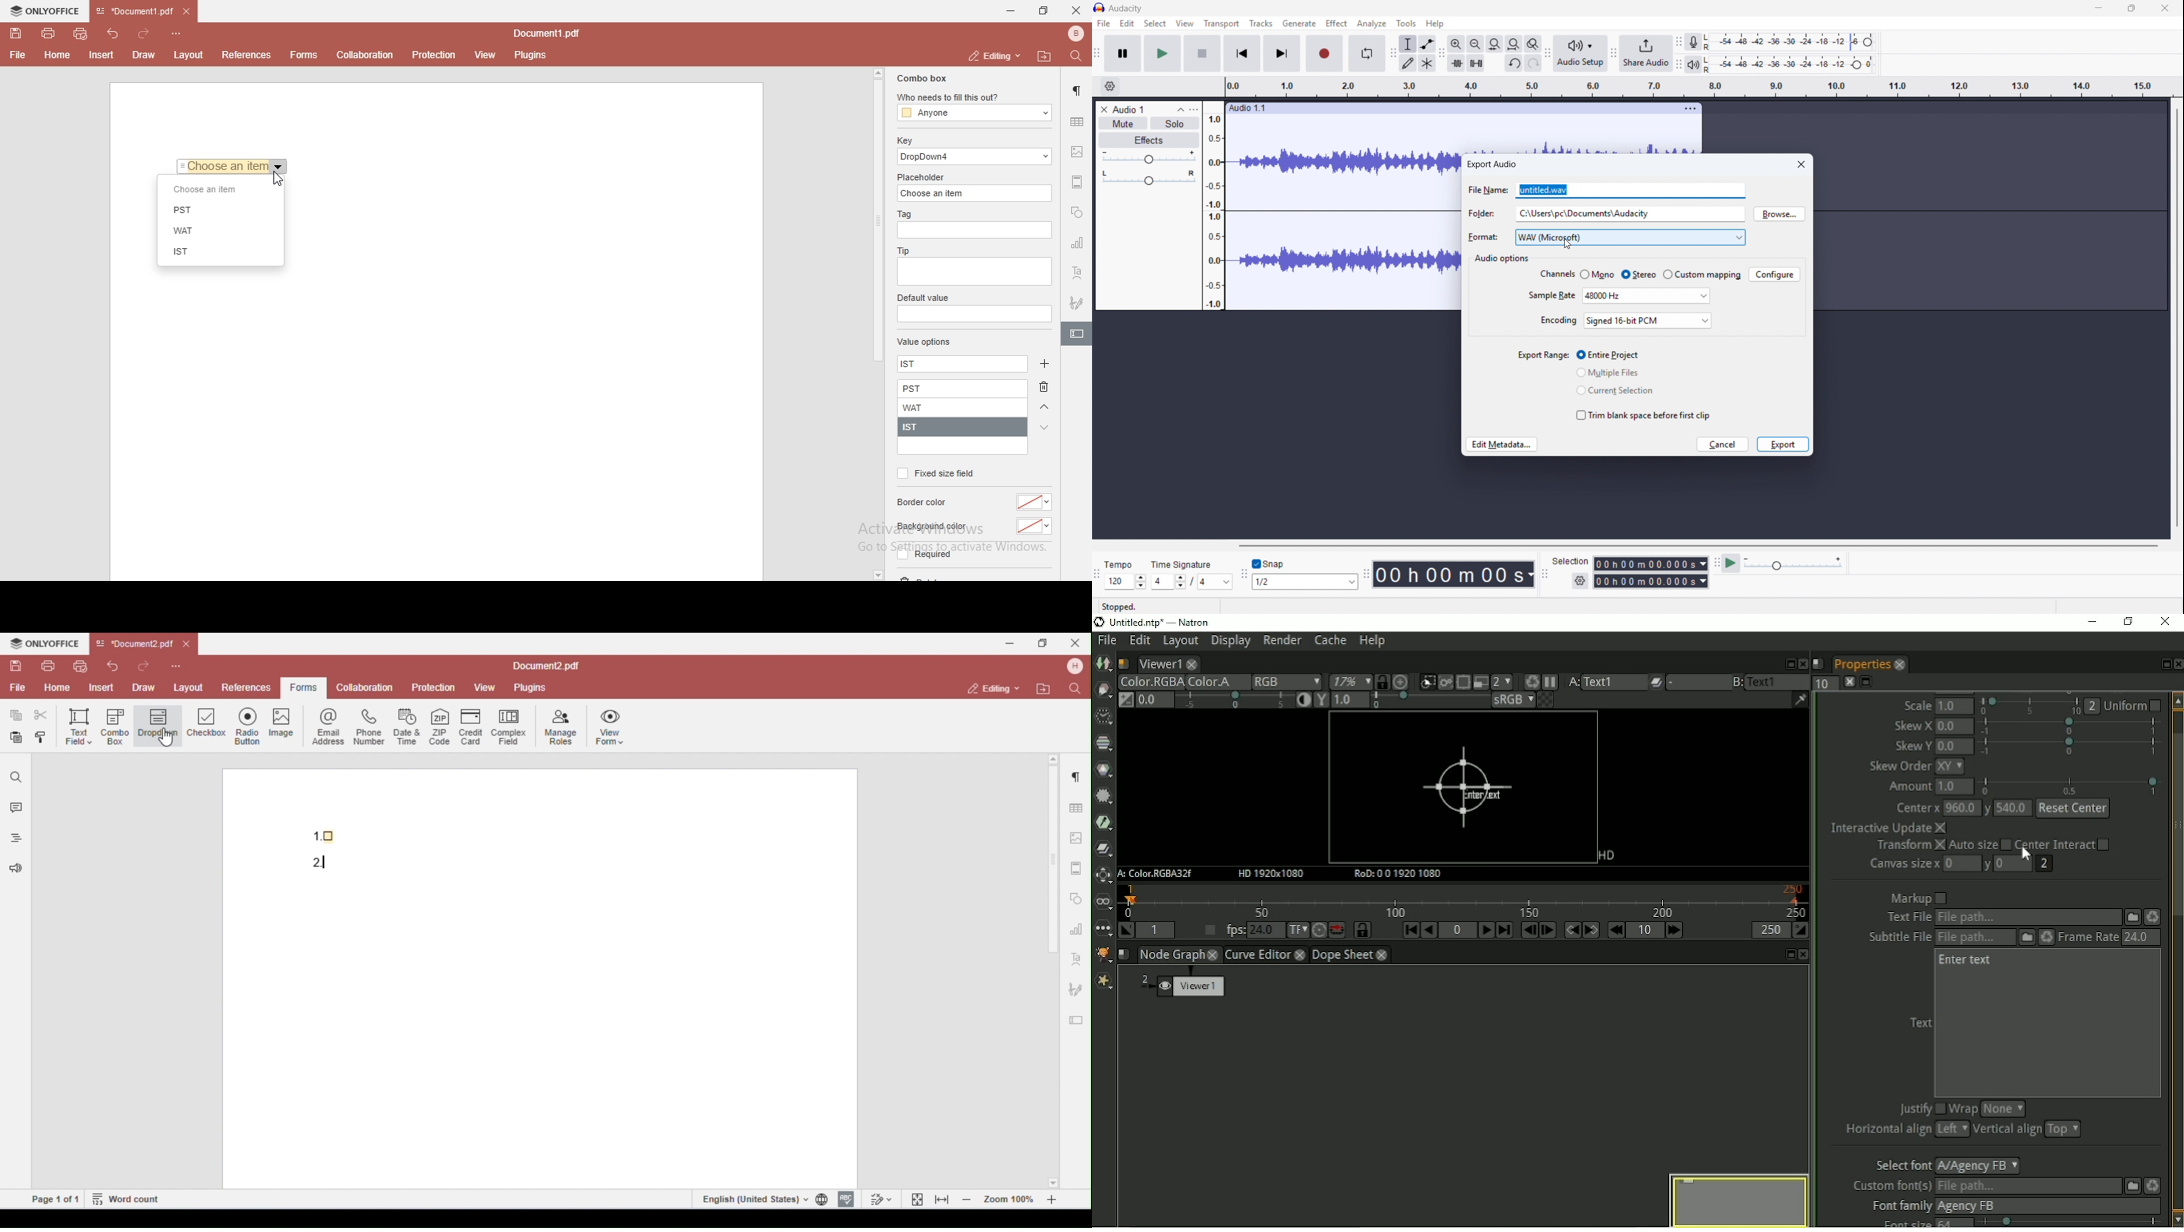 The image size is (2184, 1232). What do you see at coordinates (115, 32) in the screenshot?
I see `undo` at bounding box center [115, 32].